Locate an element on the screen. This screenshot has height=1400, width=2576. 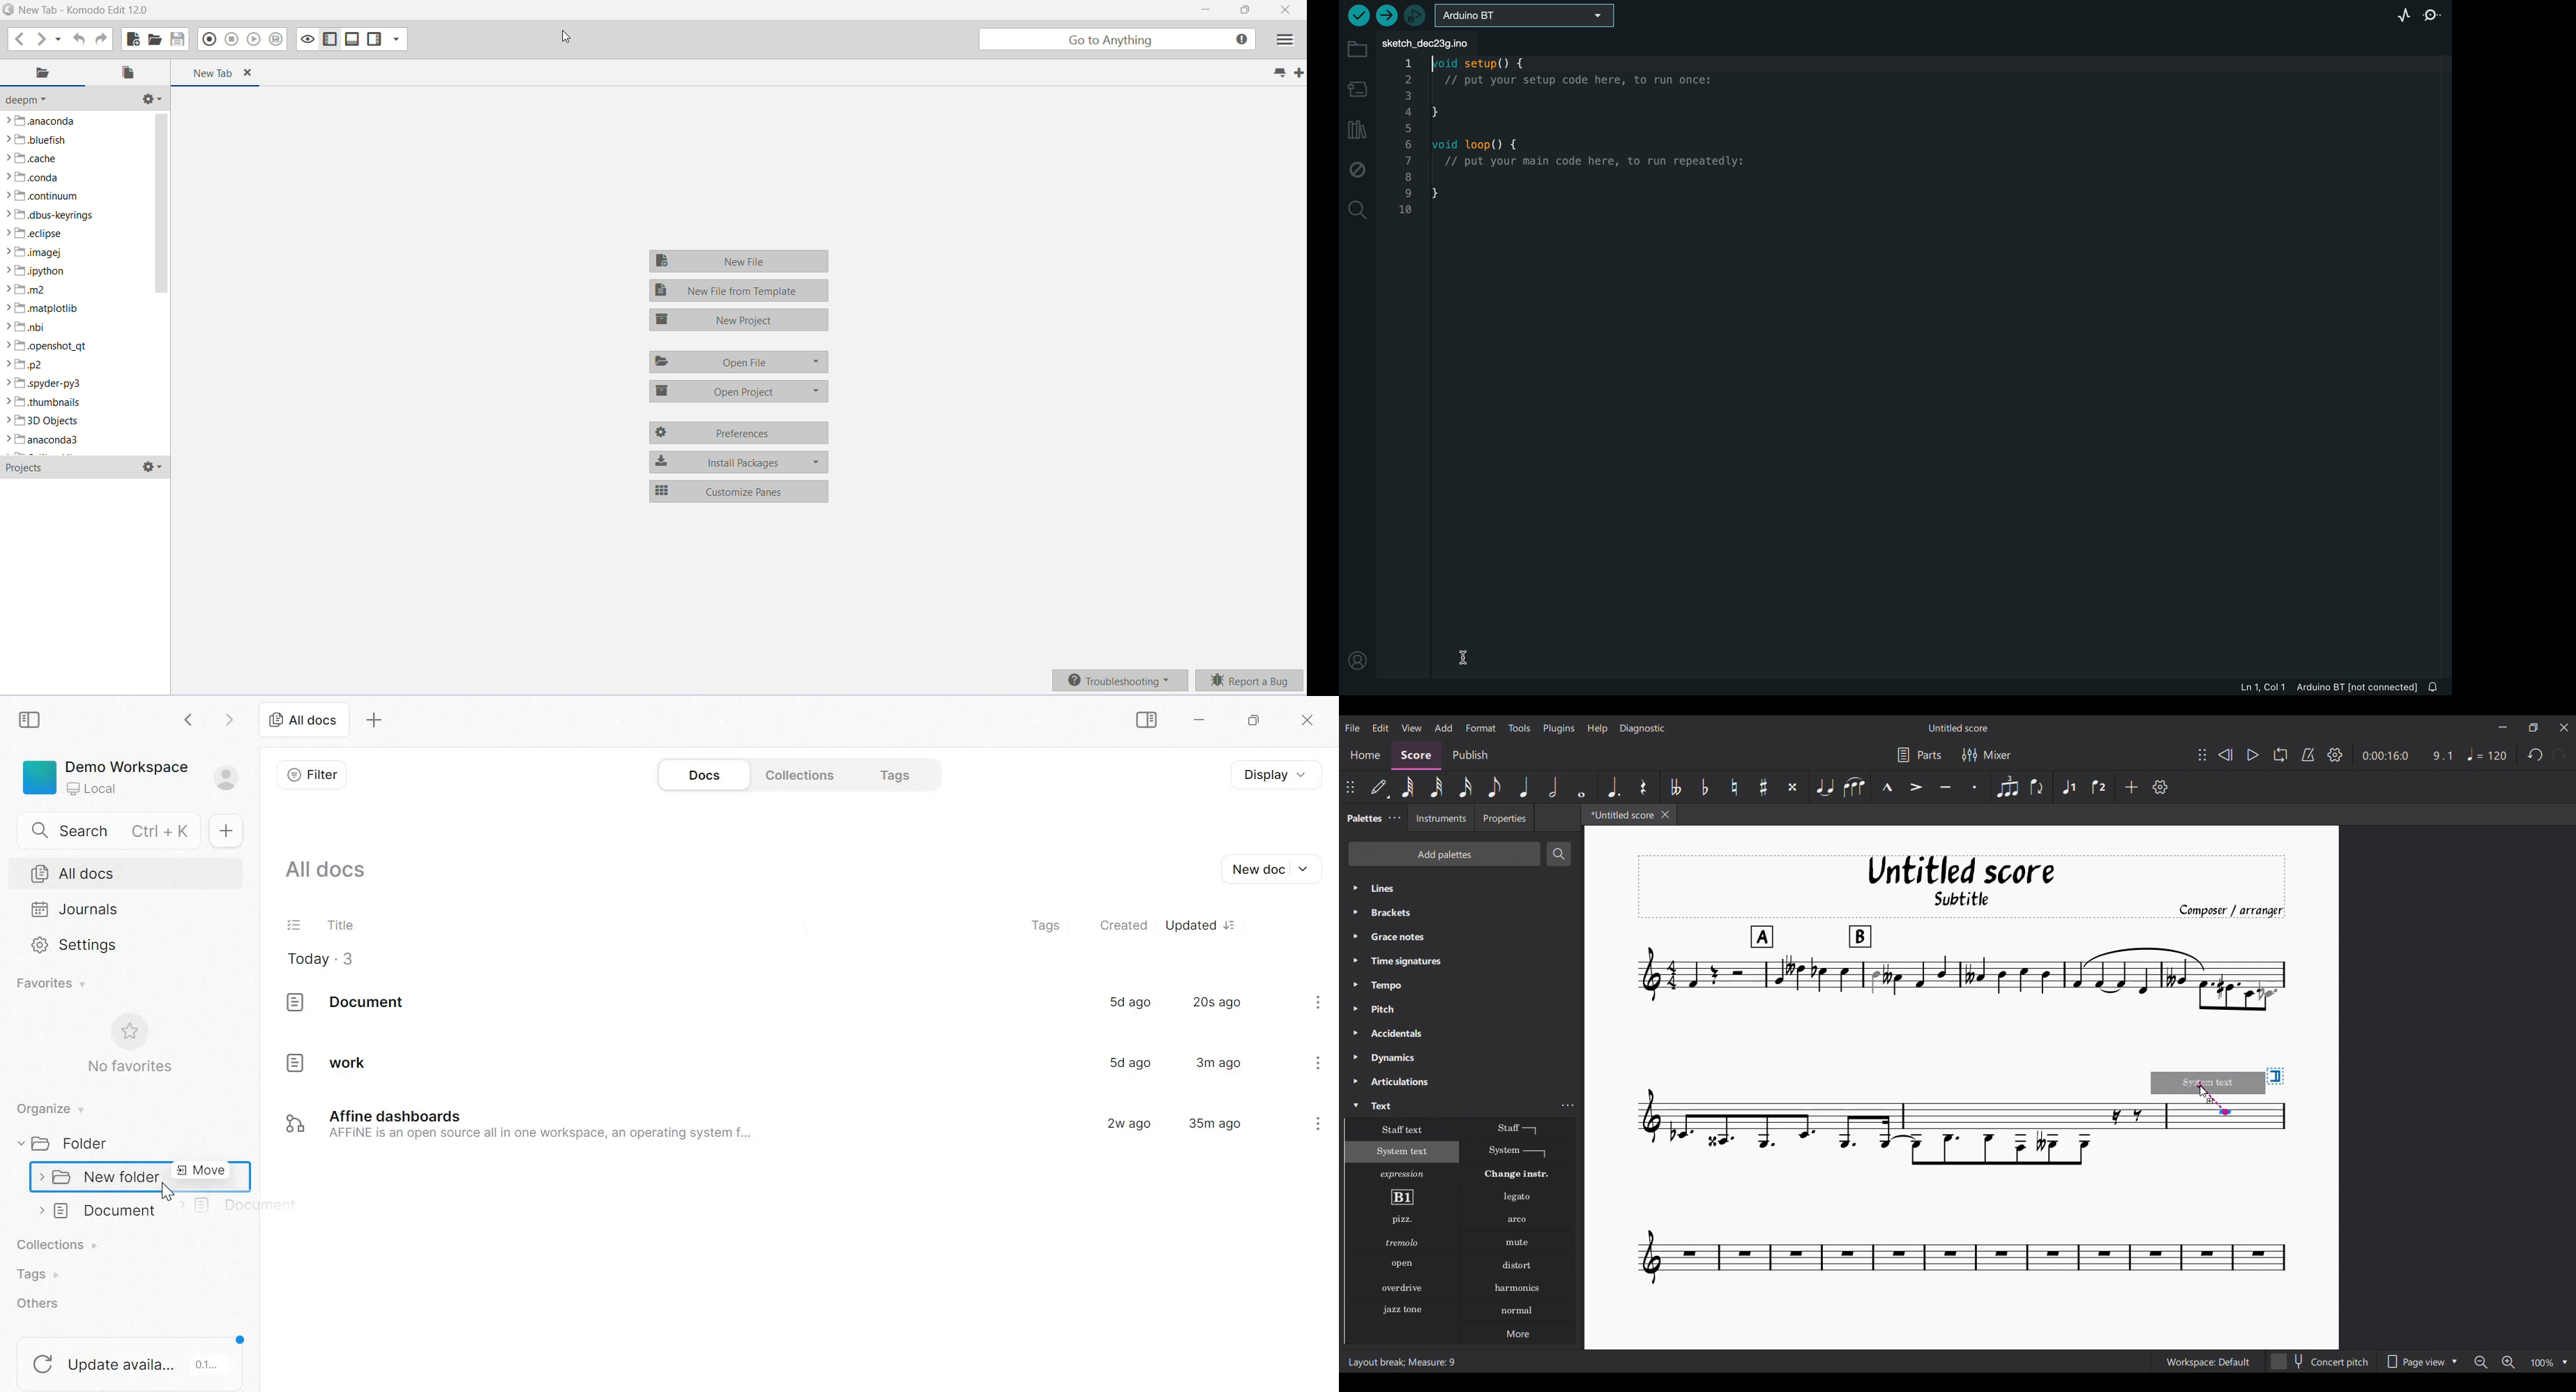
New doc is located at coordinates (223, 830).